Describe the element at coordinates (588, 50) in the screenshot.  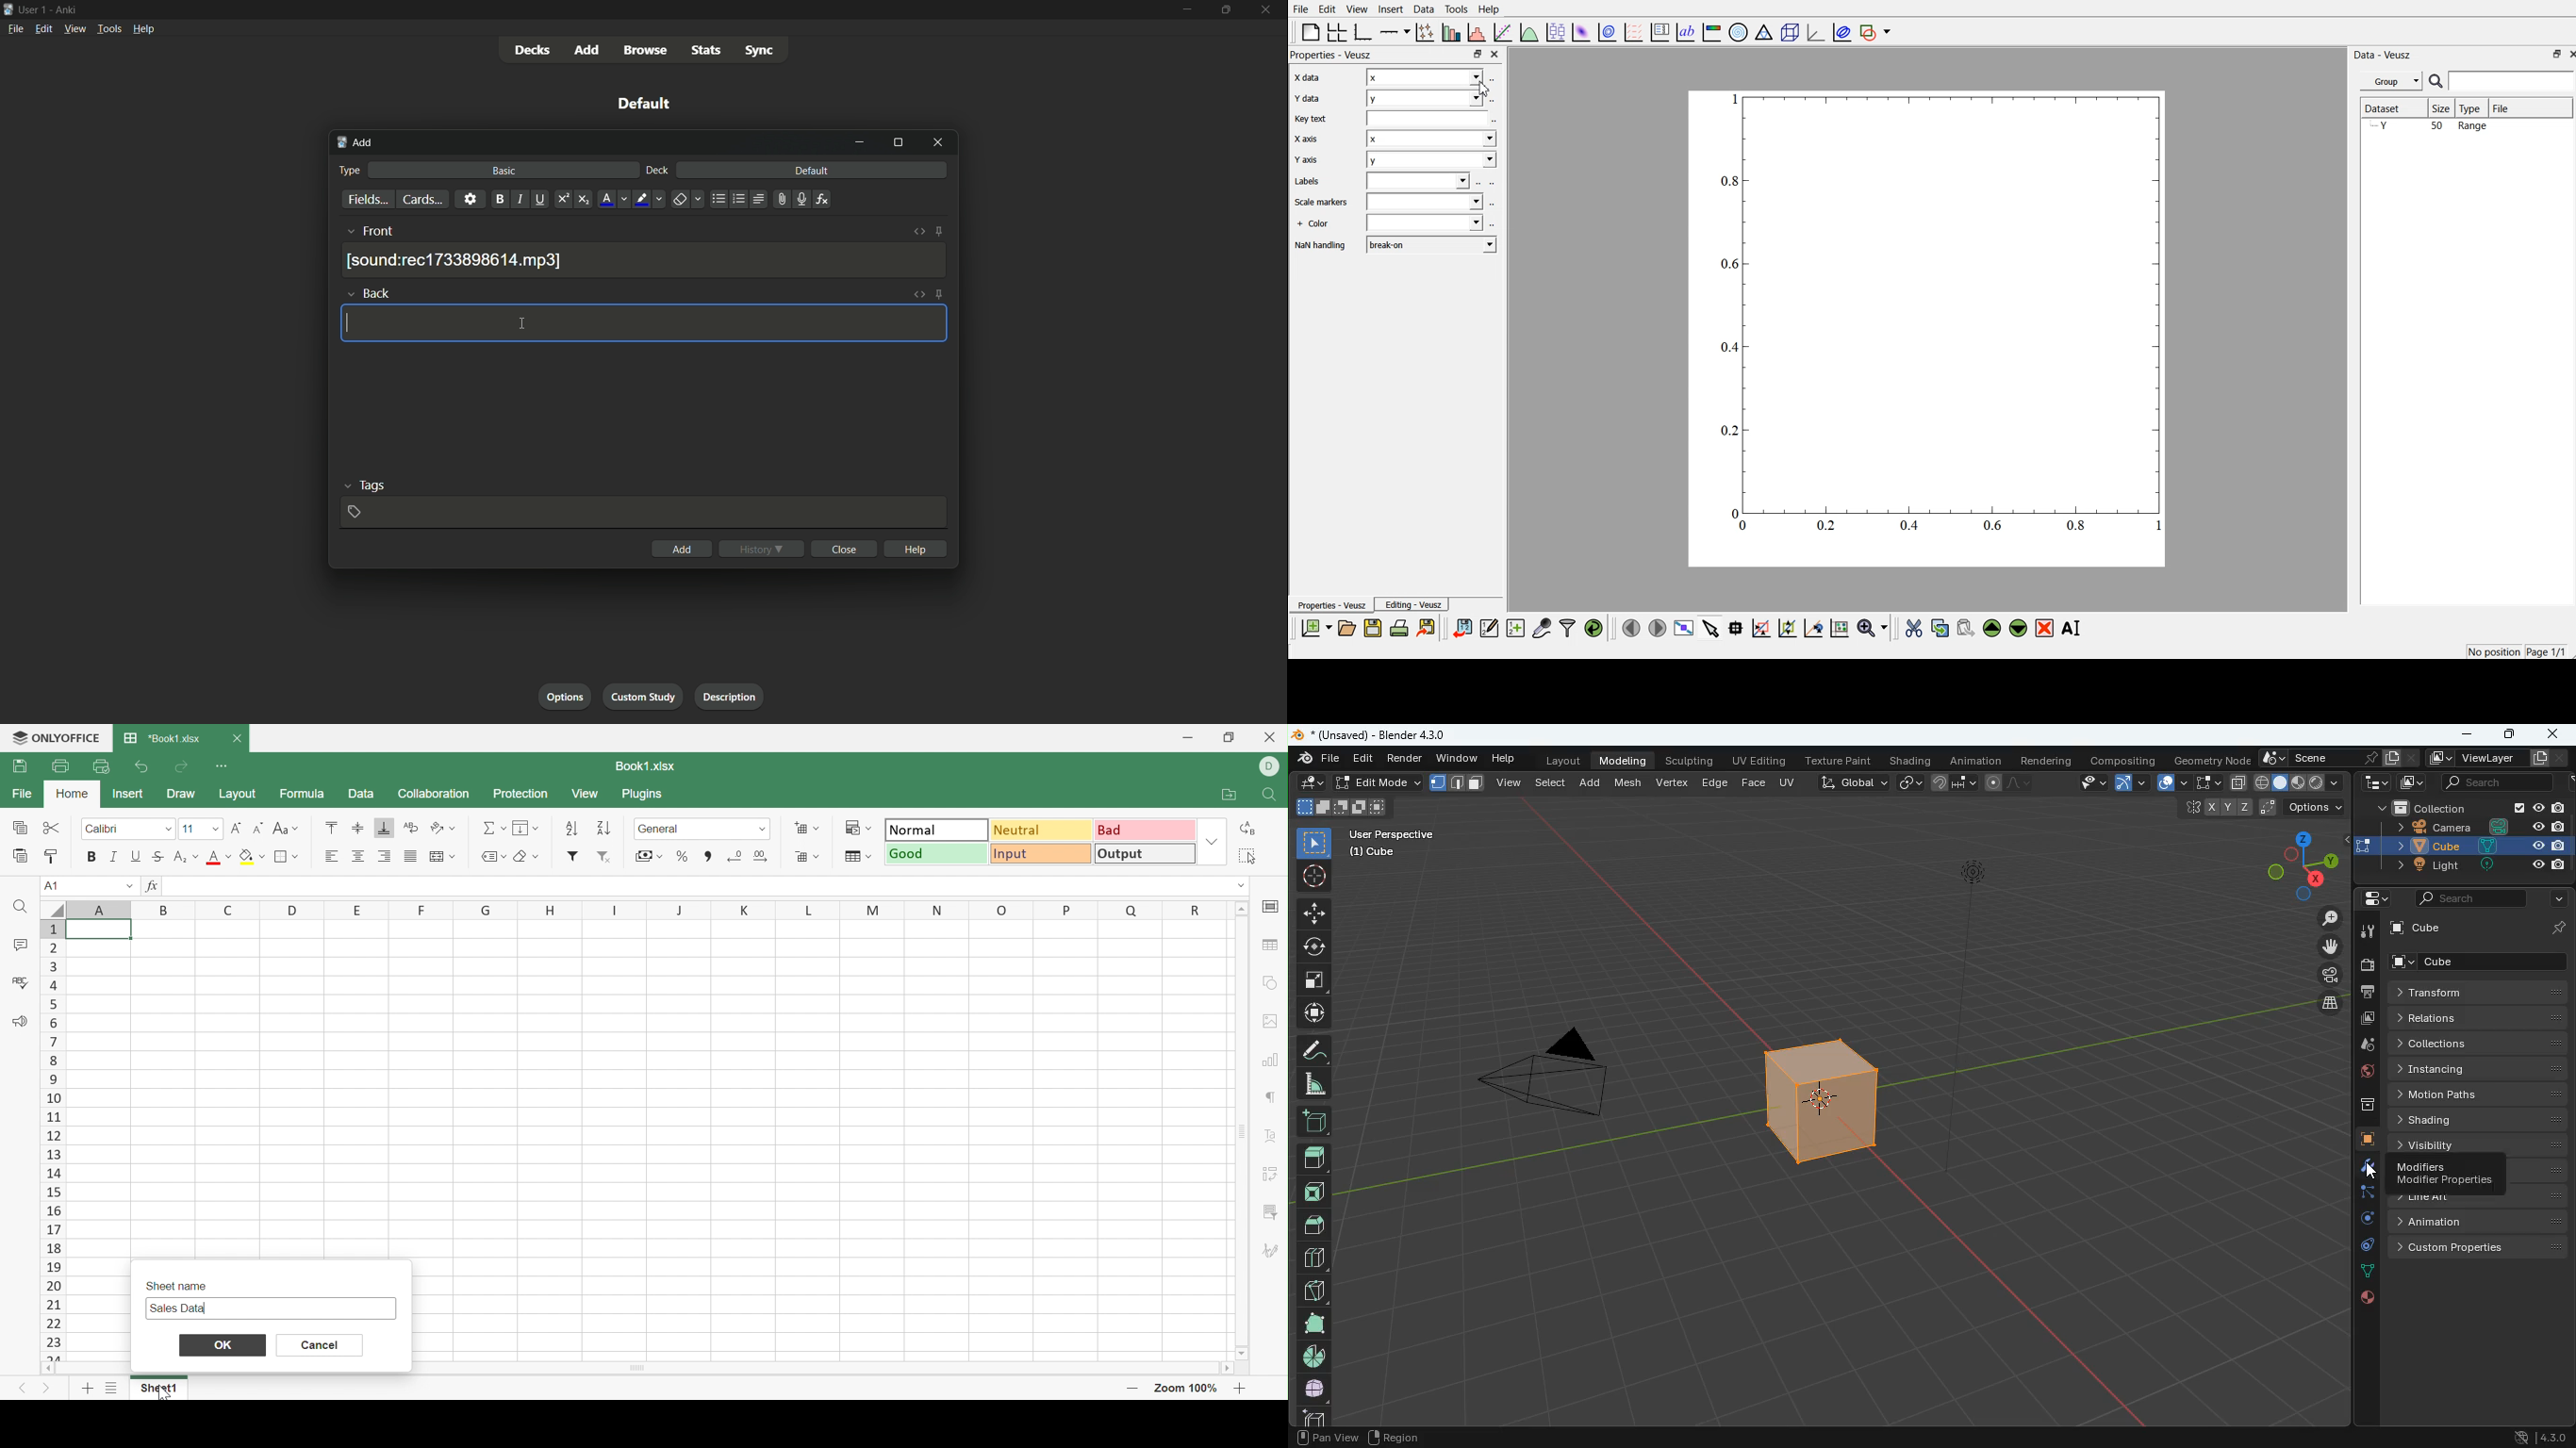
I see `add` at that location.